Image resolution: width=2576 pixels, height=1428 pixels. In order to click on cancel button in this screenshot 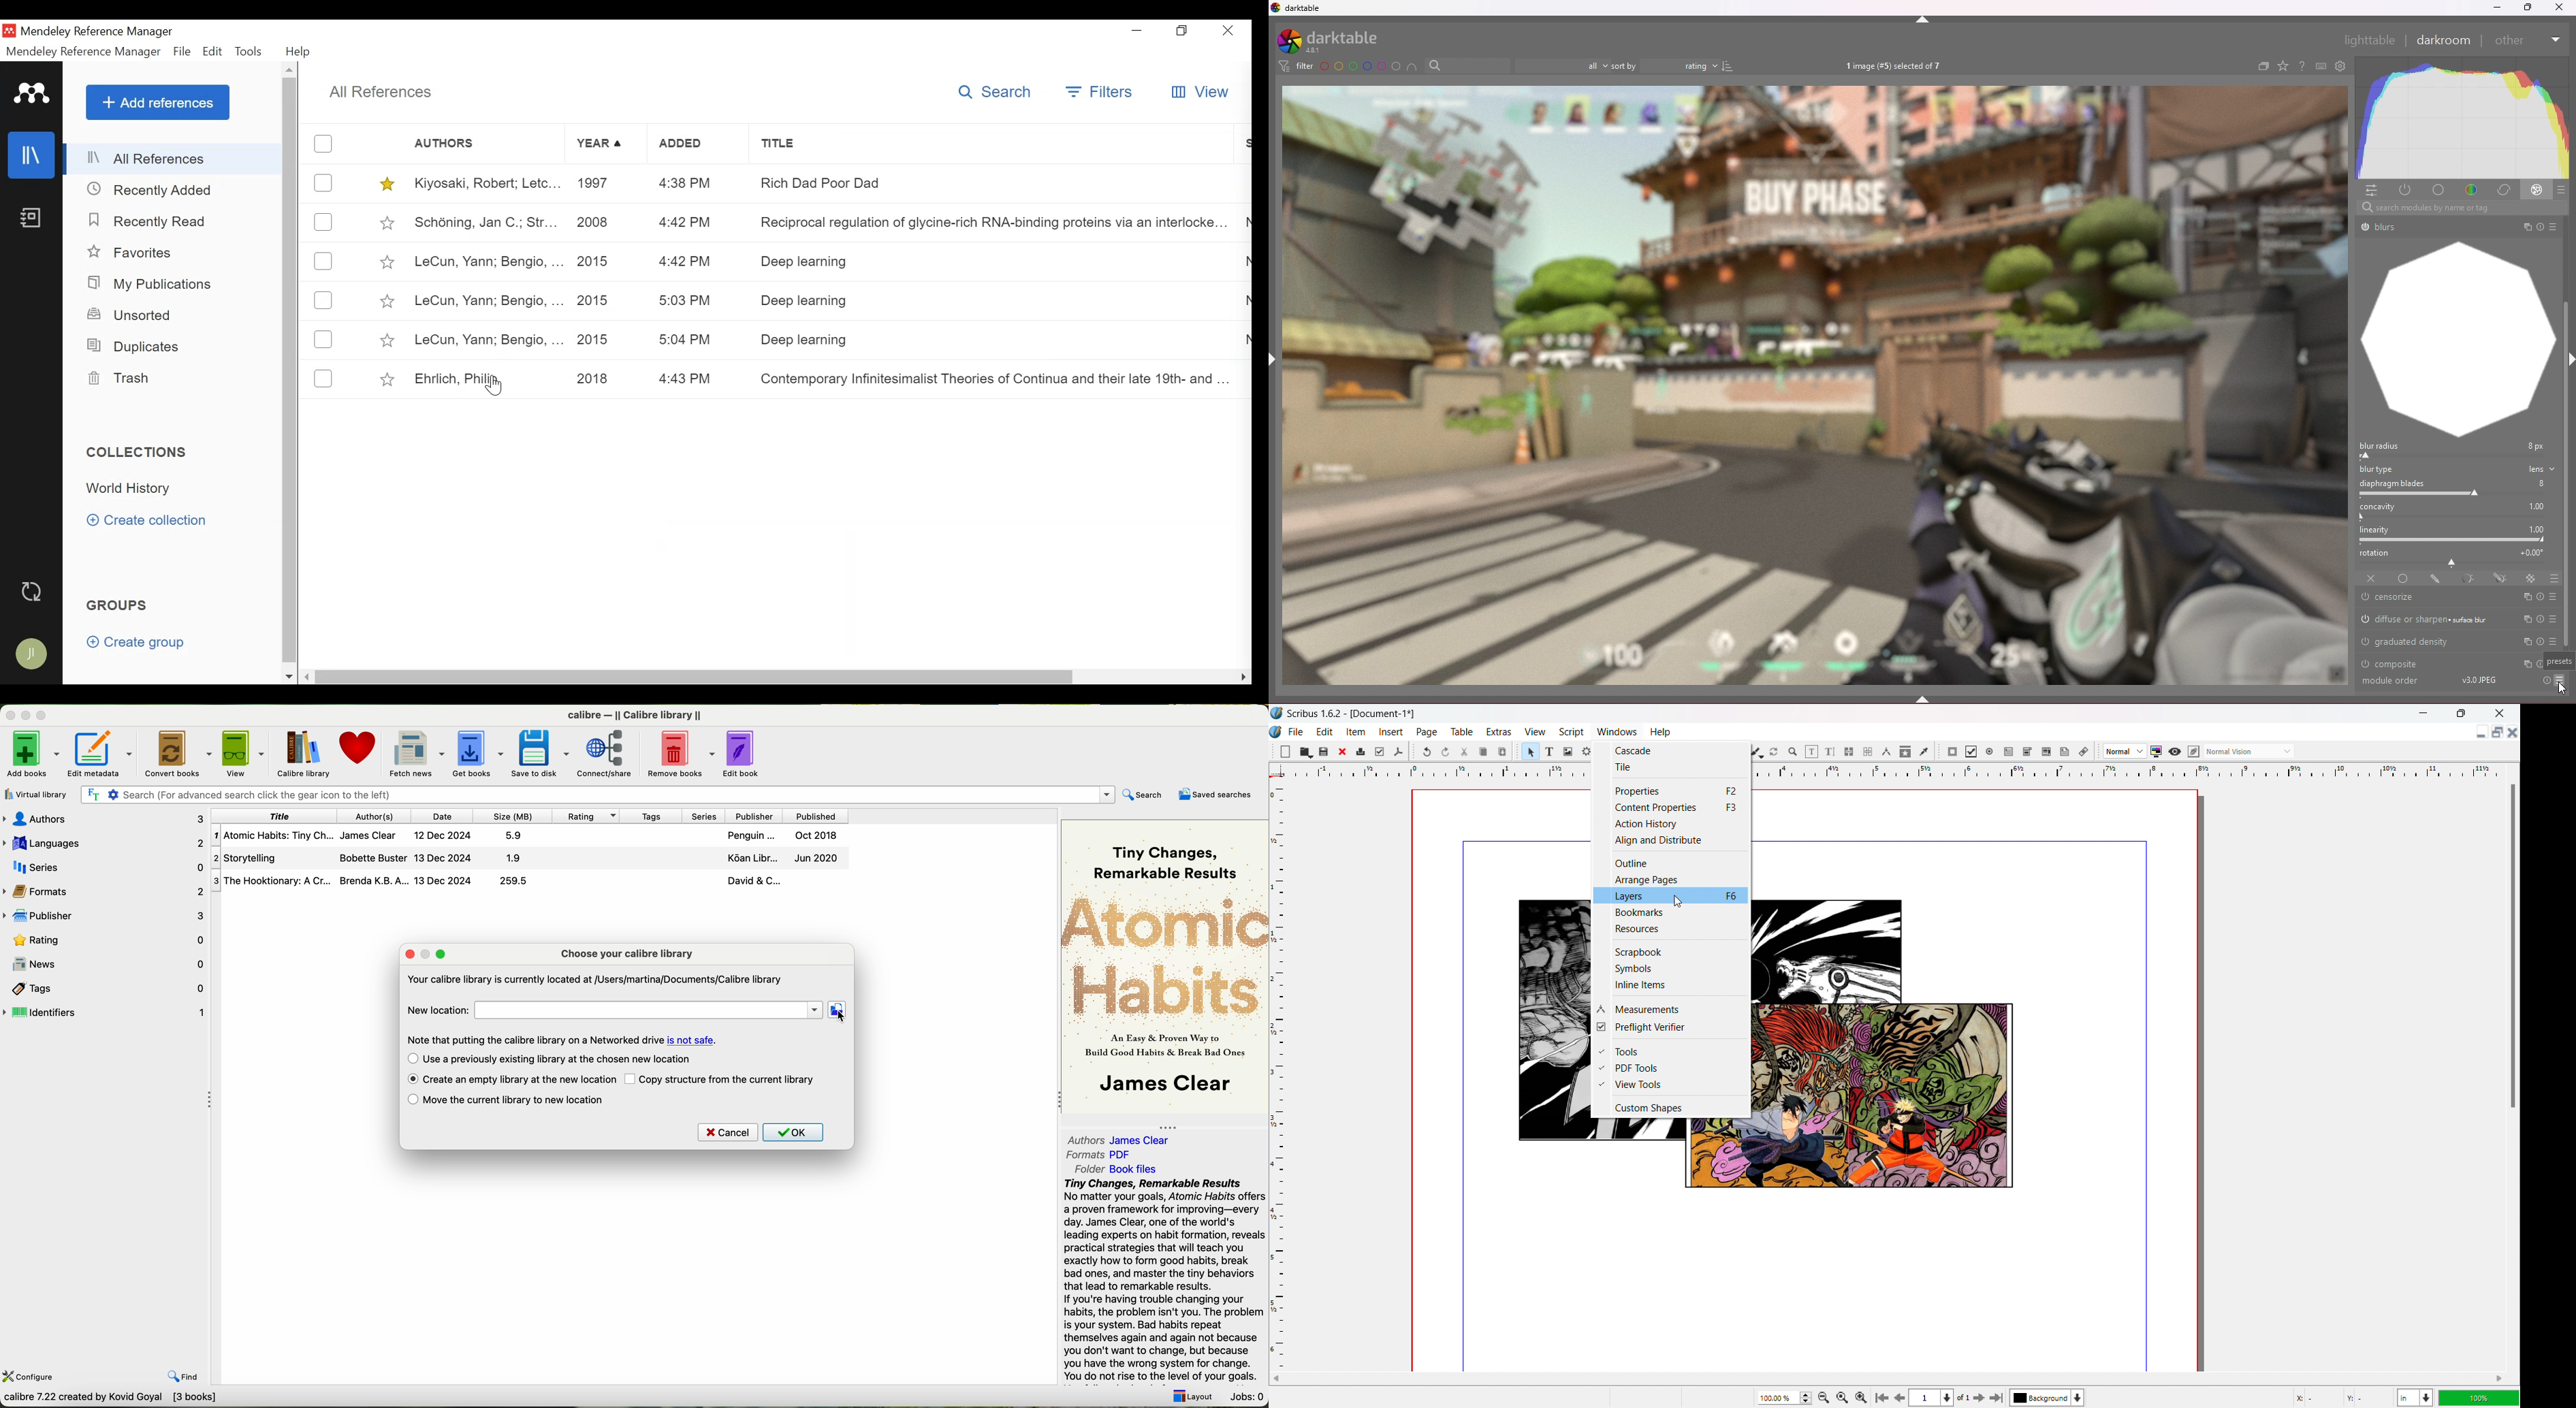, I will do `click(728, 1132)`.